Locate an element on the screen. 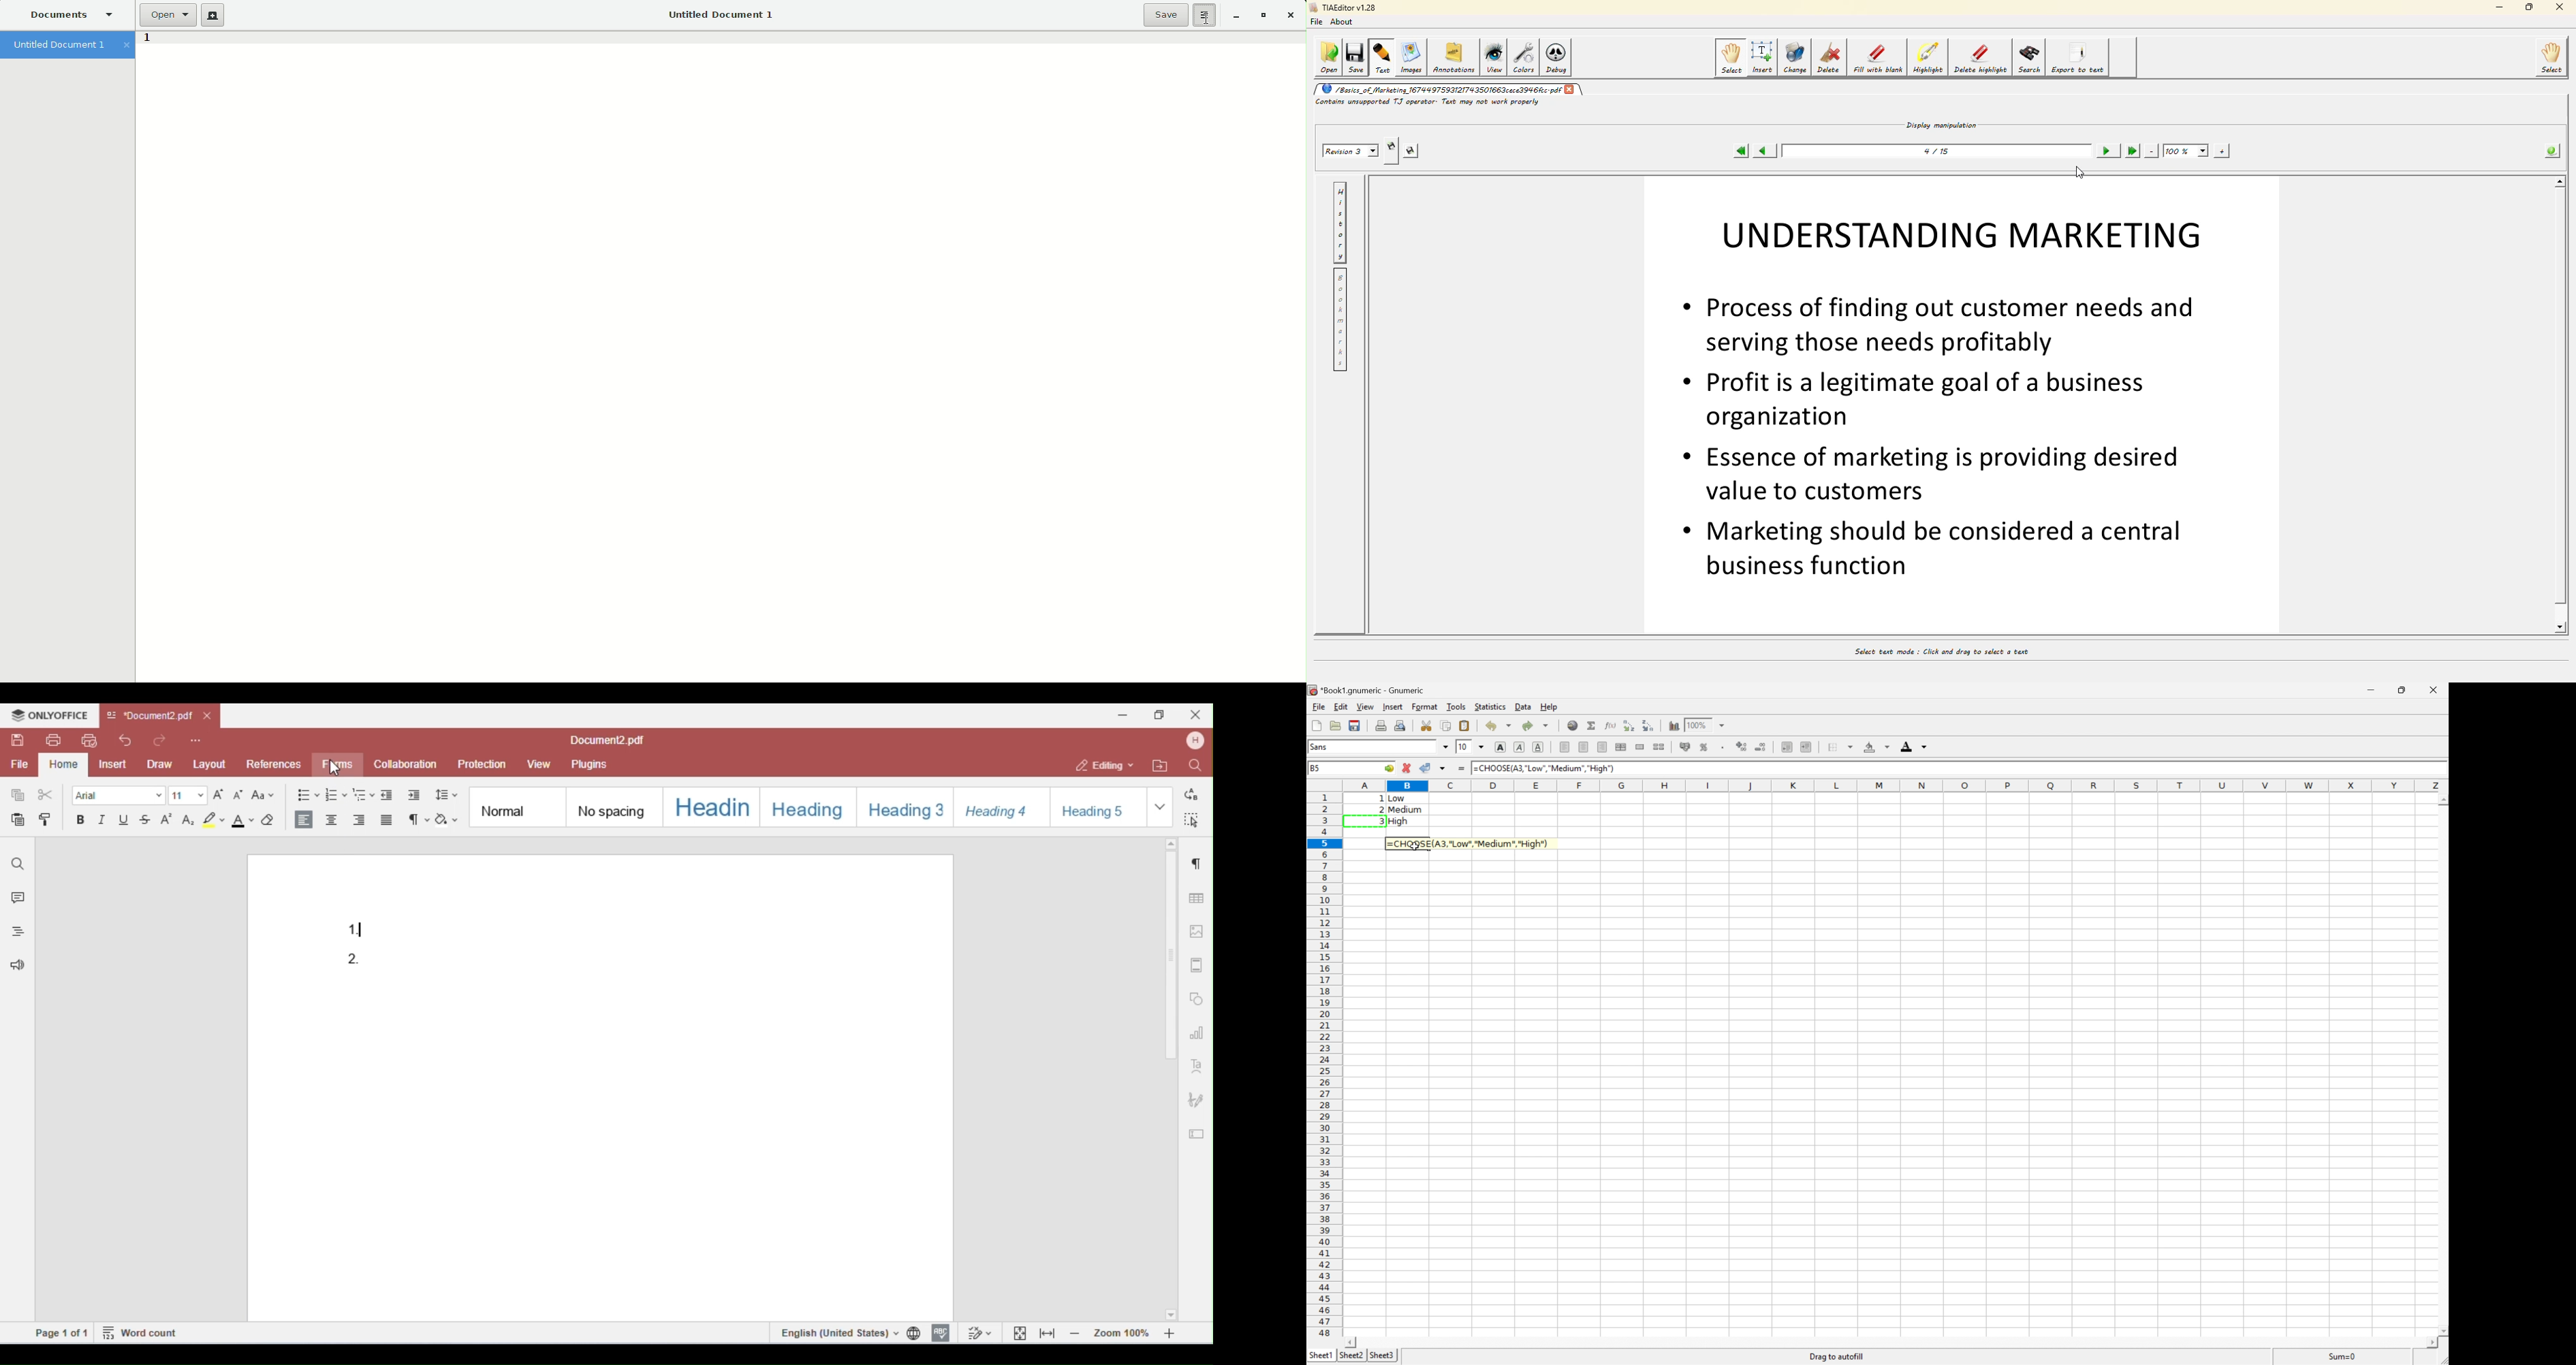 This screenshot has width=2576, height=1372. =CHOOSE(A3, "Low", "Medium", "High") is located at coordinates (1544, 768).